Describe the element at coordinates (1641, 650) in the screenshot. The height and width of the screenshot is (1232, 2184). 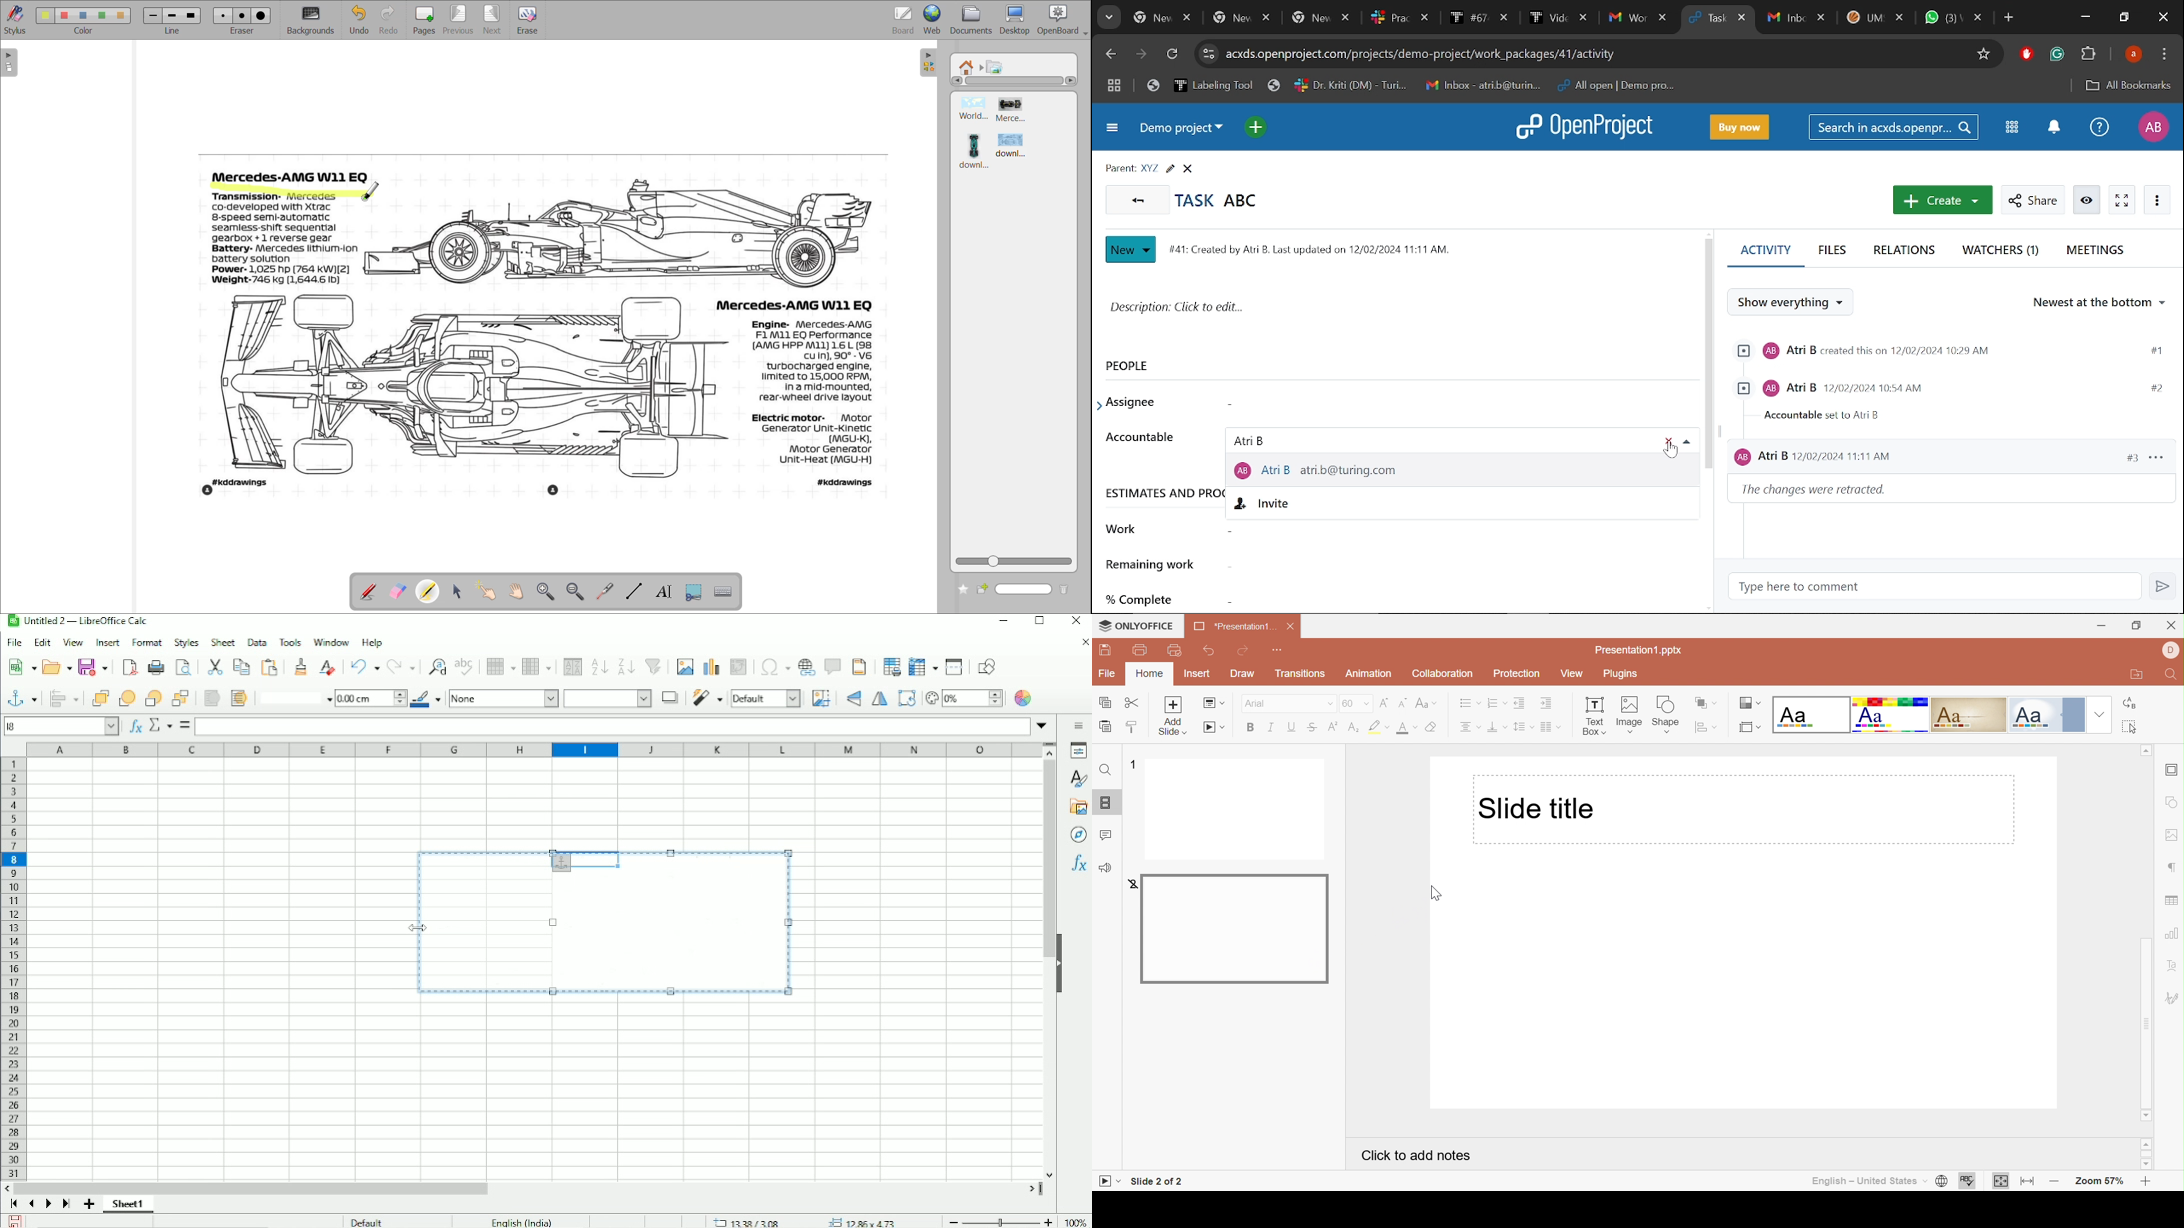
I see `Presentation1.pptx` at that location.